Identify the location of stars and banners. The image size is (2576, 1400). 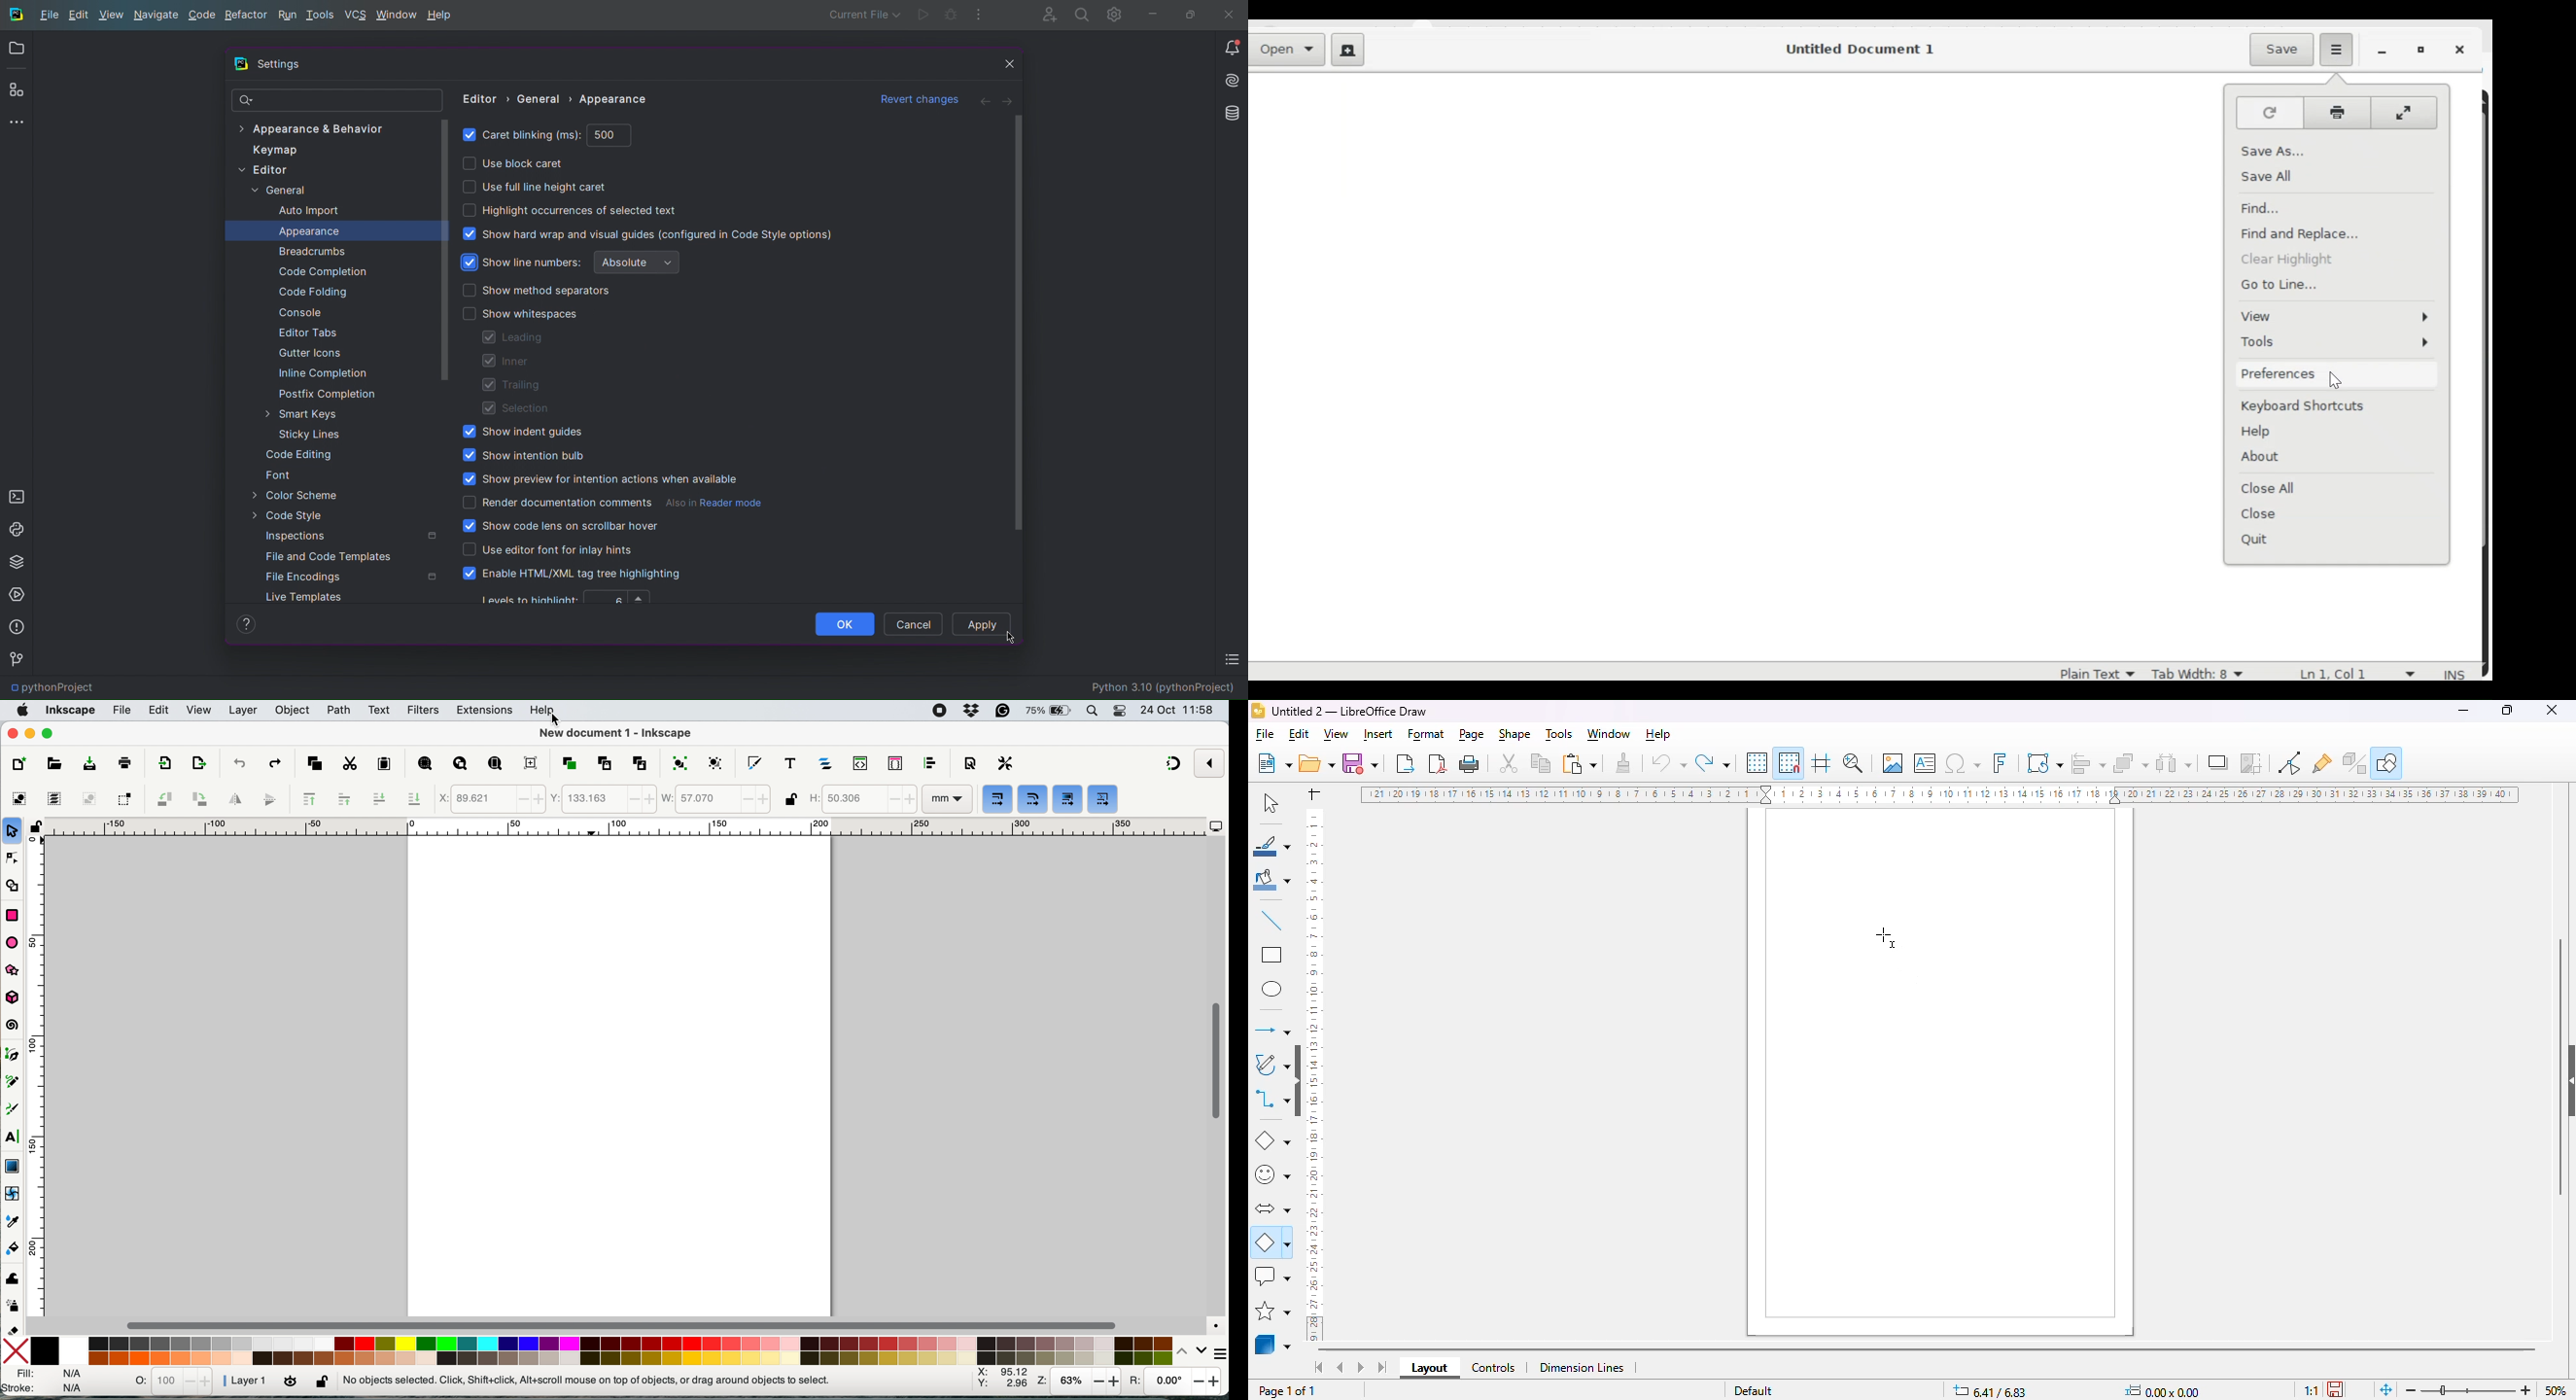
(1274, 1312).